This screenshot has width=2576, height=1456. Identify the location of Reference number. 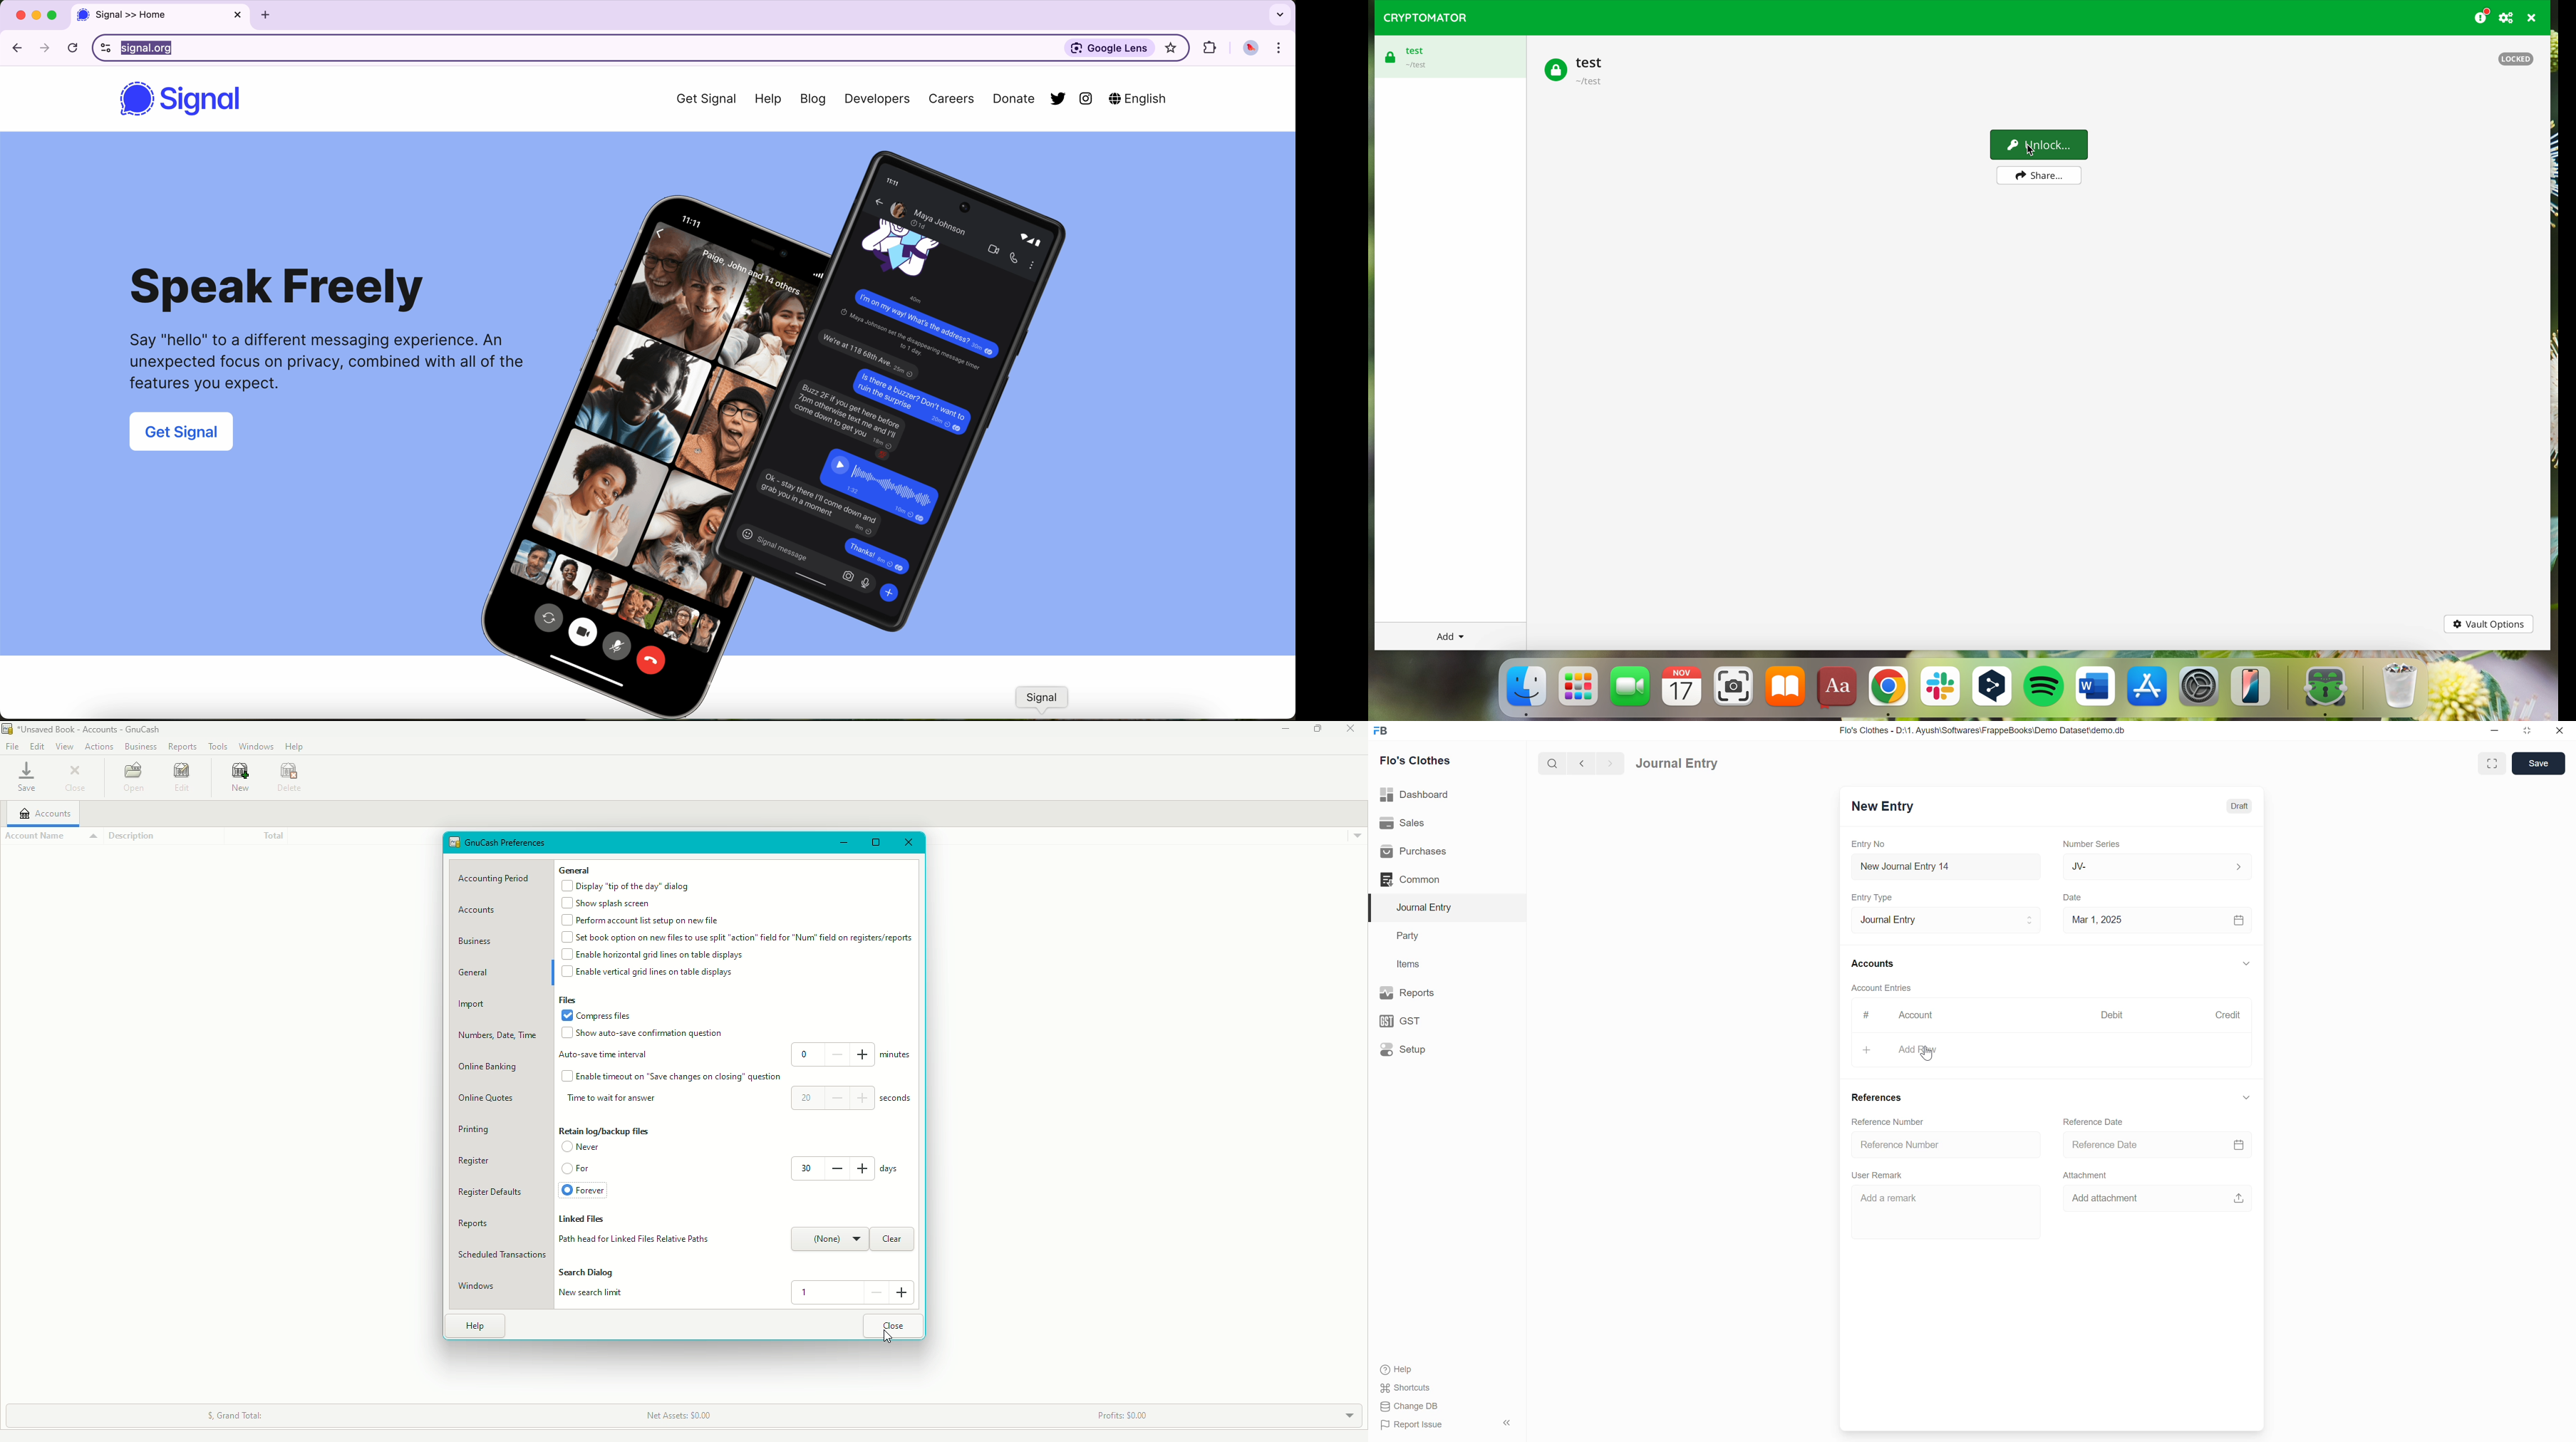
(1922, 1144).